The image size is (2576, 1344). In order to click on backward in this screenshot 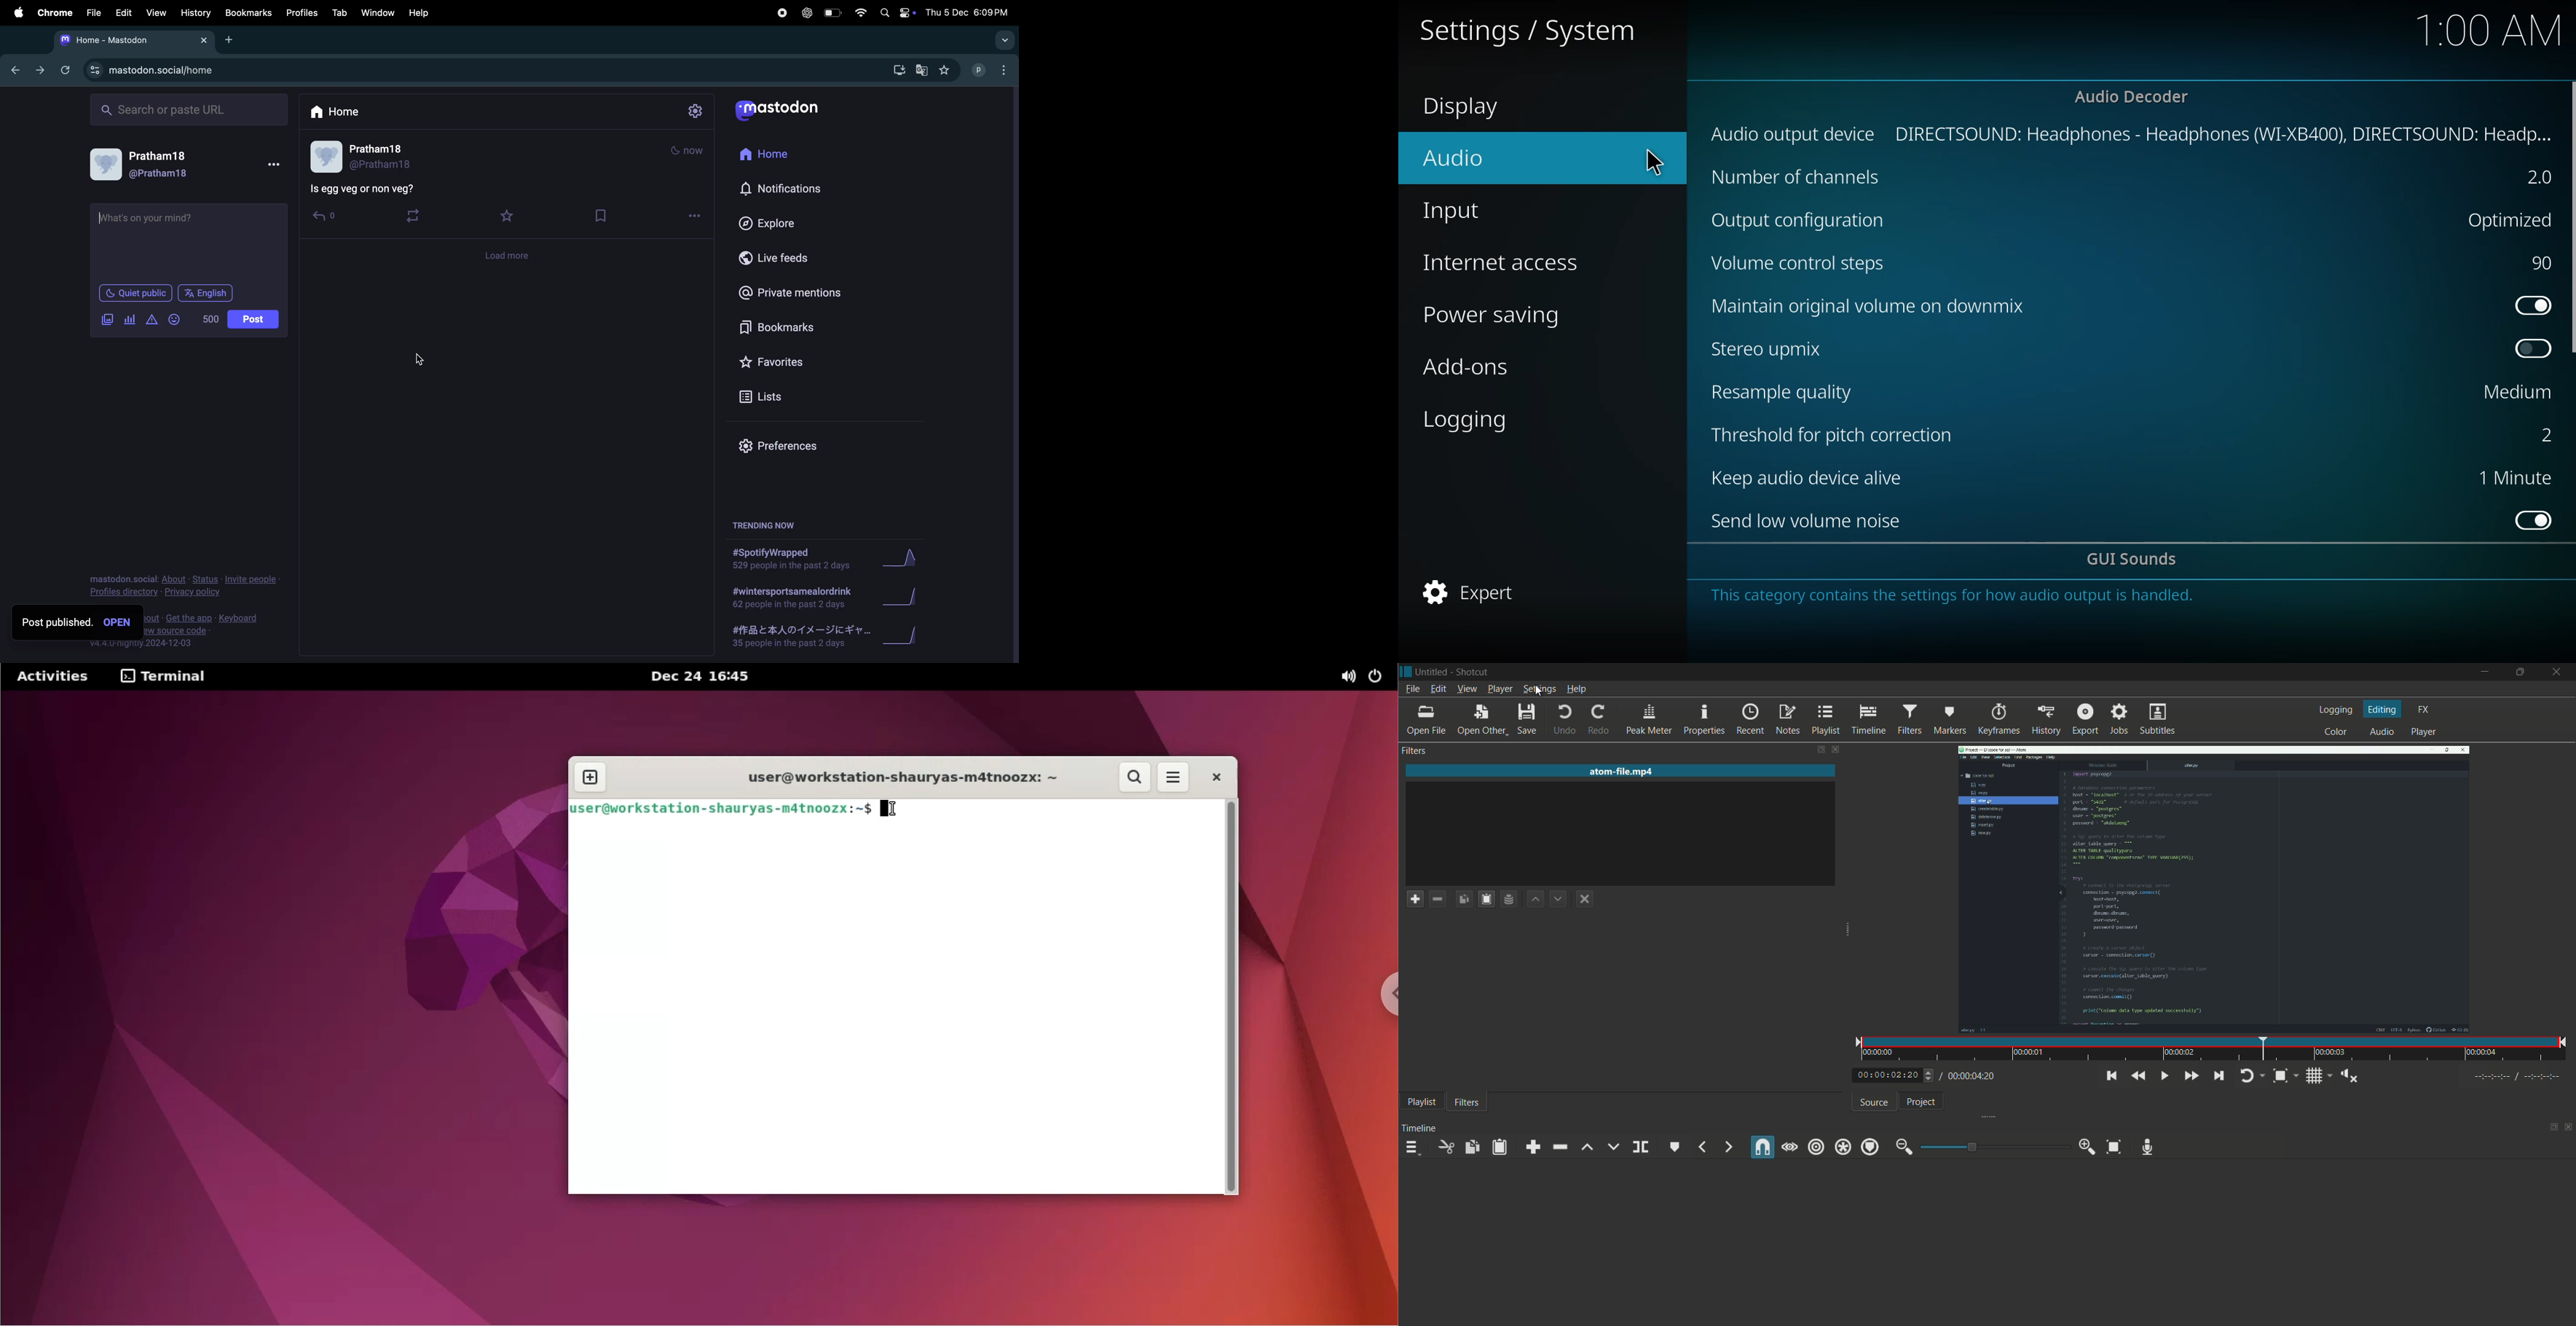, I will do `click(17, 70)`.